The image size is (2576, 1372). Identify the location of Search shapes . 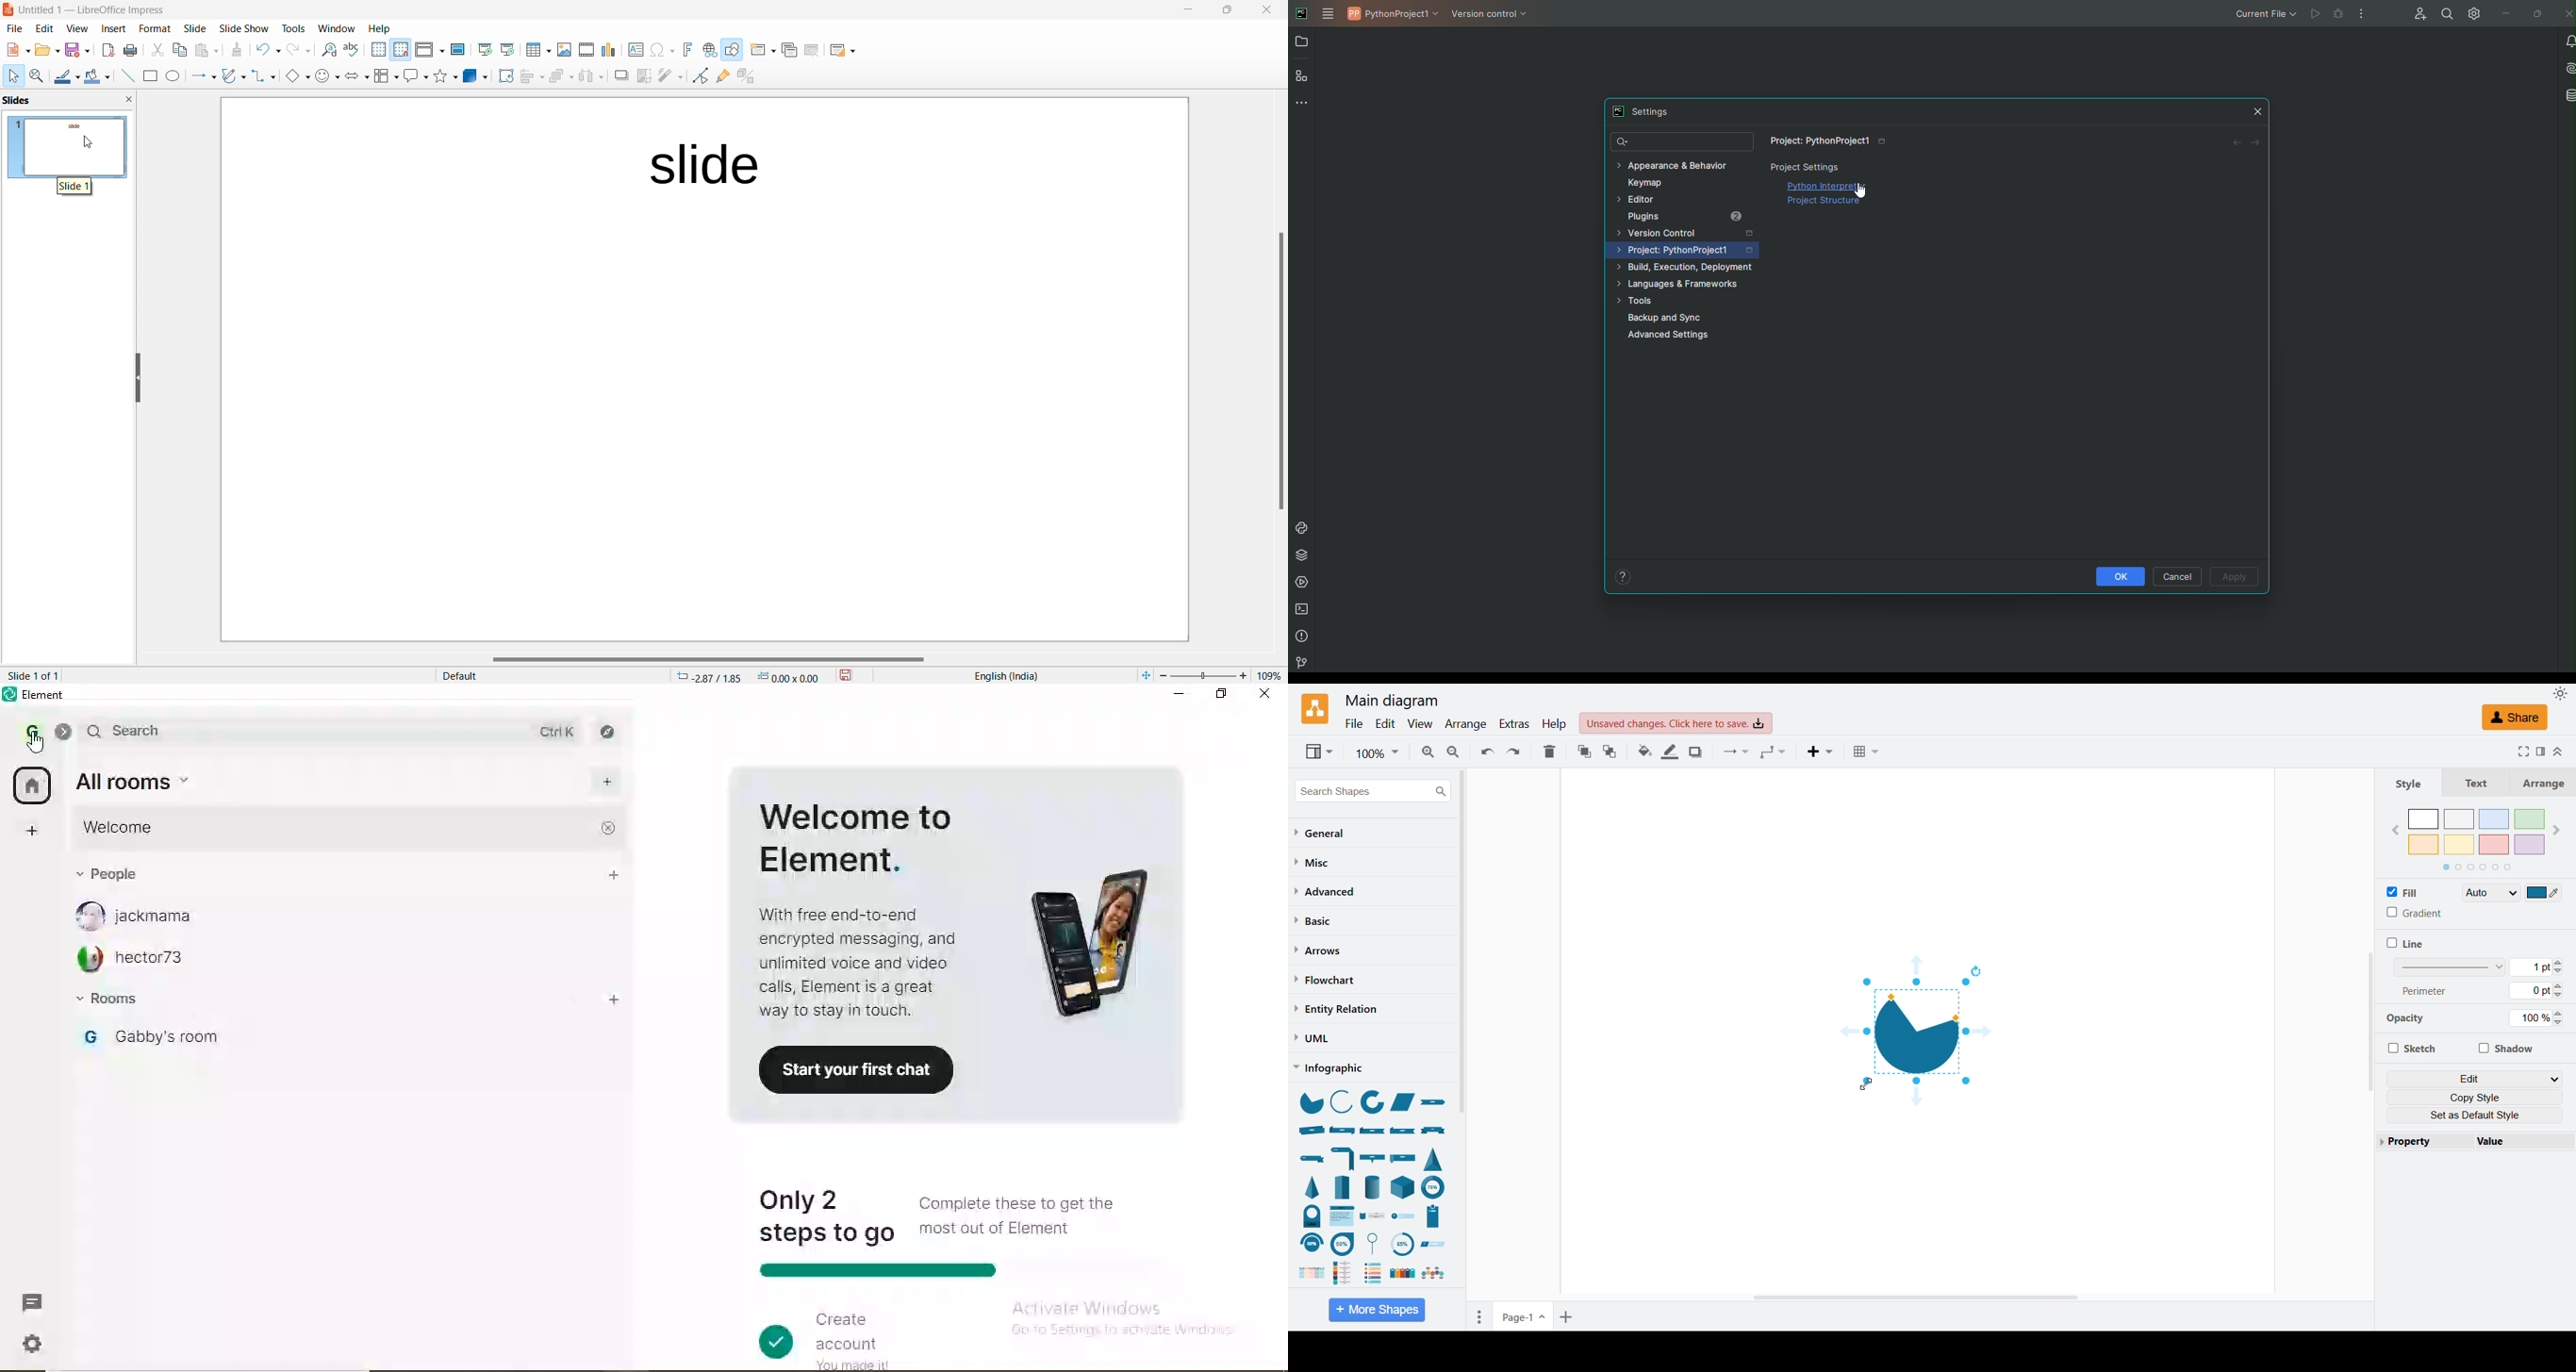
(1373, 791).